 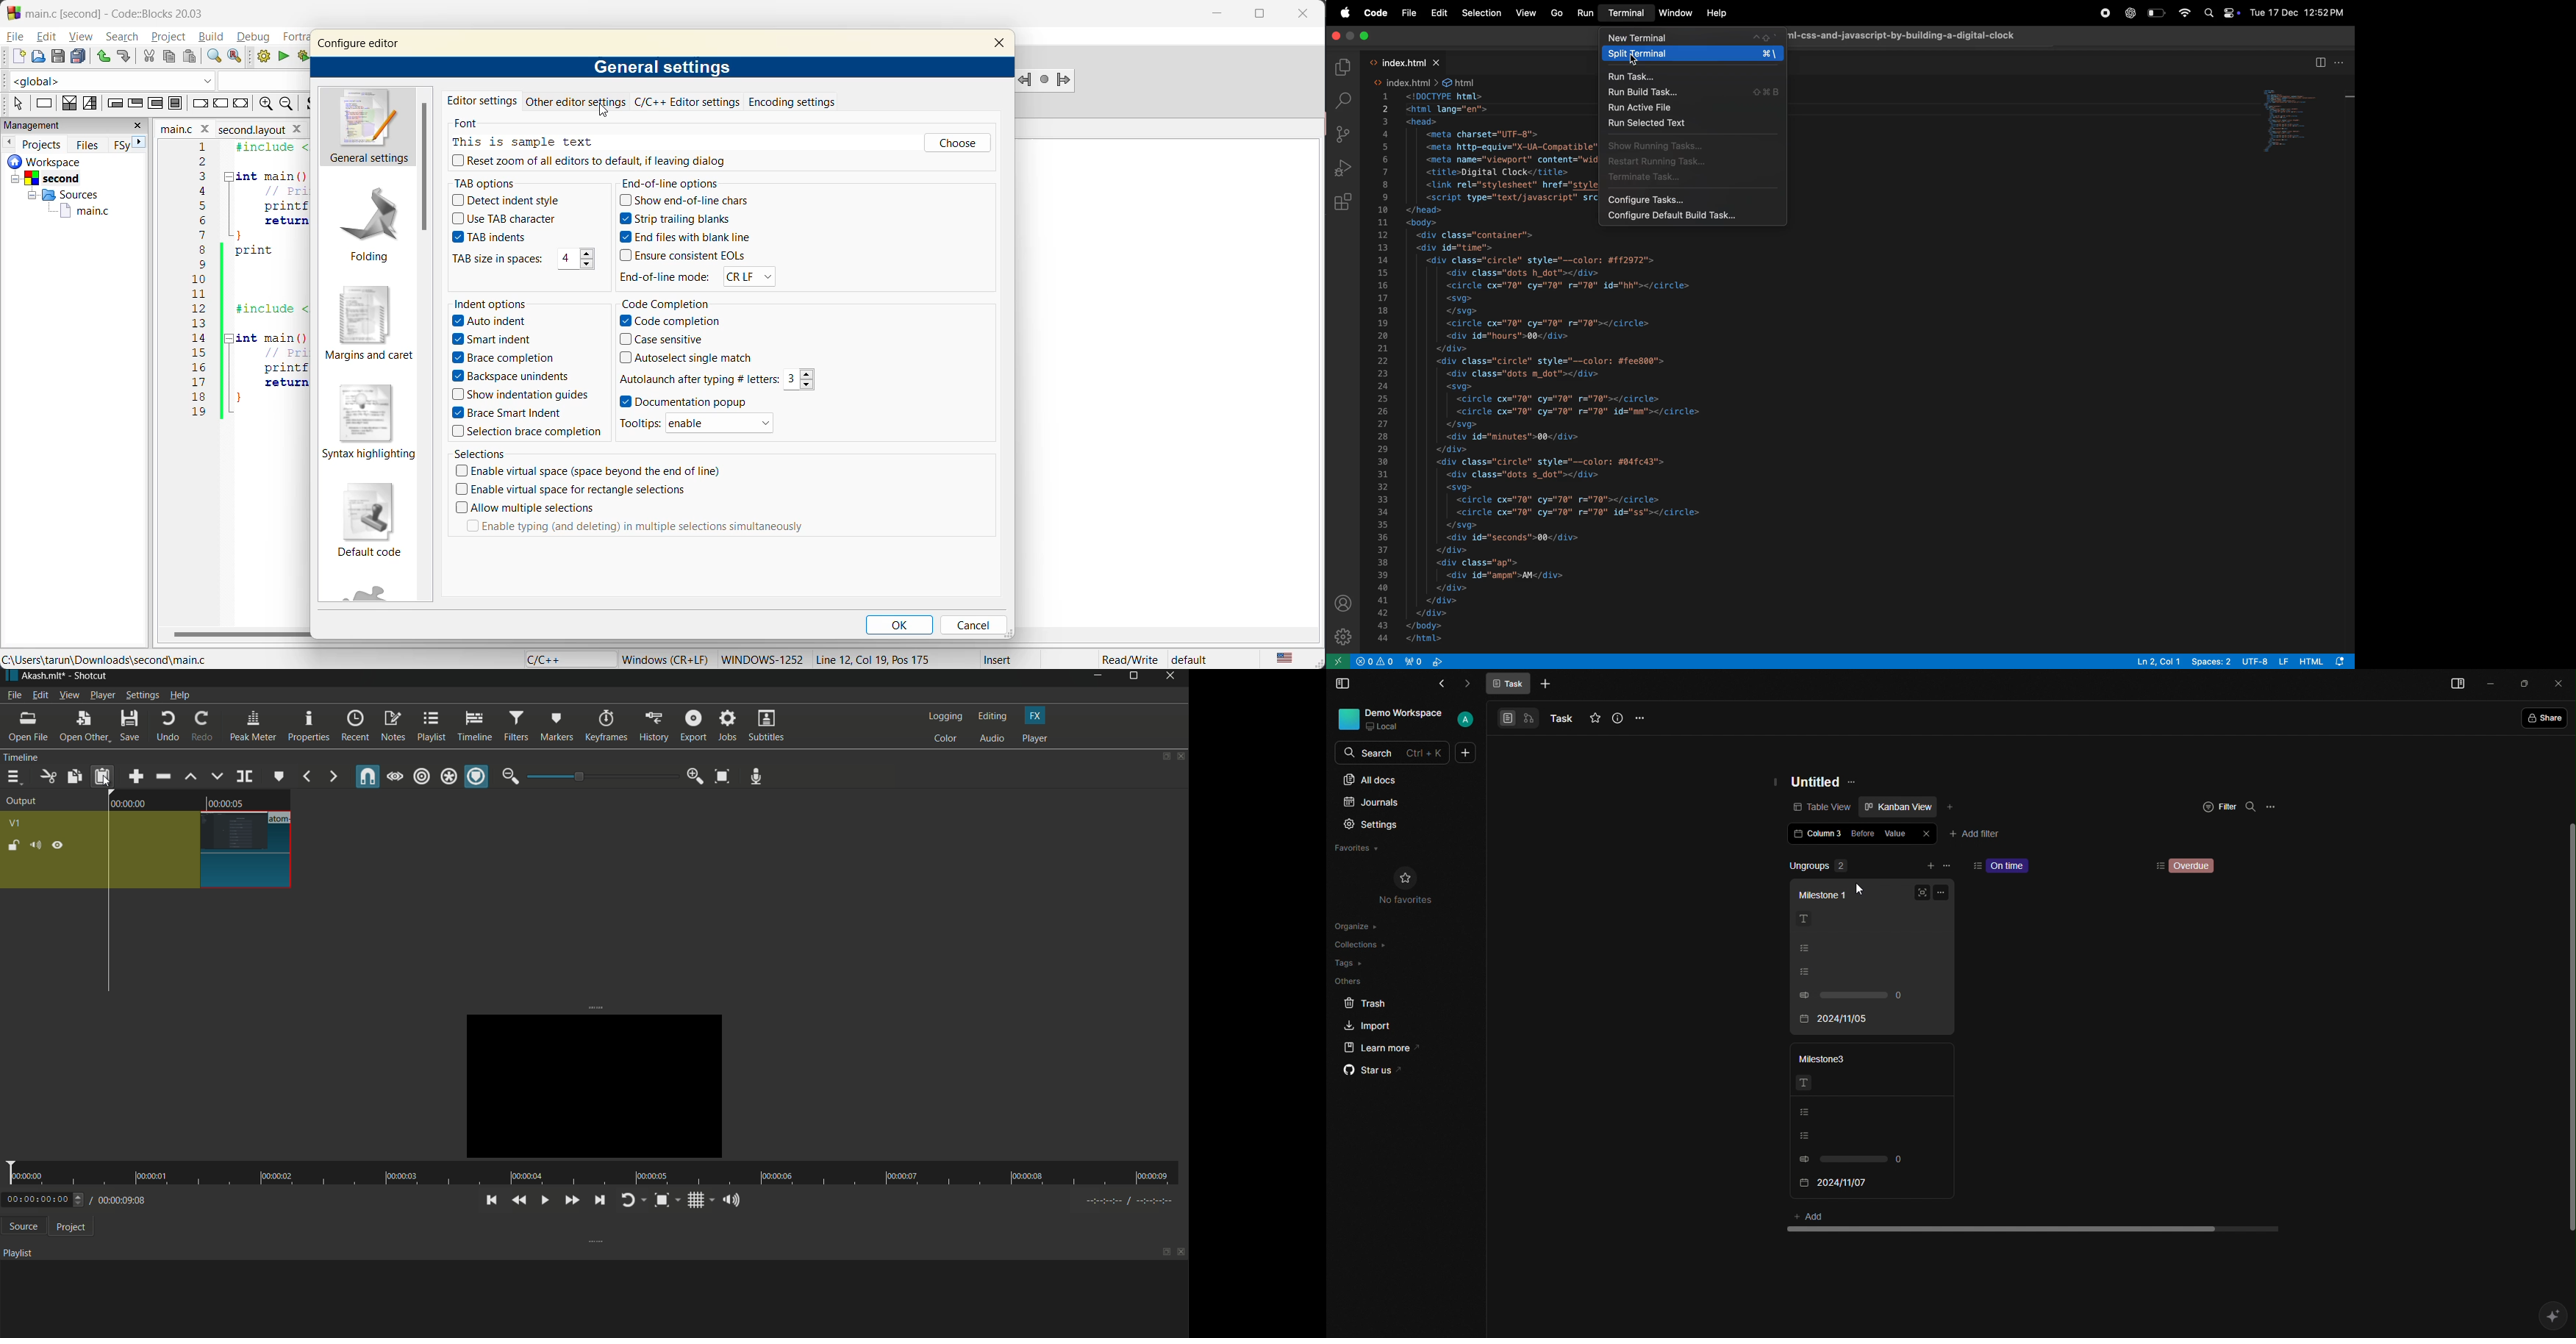 What do you see at coordinates (562, 658) in the screenshot?
I see `language` at bounding box center [562, 658].